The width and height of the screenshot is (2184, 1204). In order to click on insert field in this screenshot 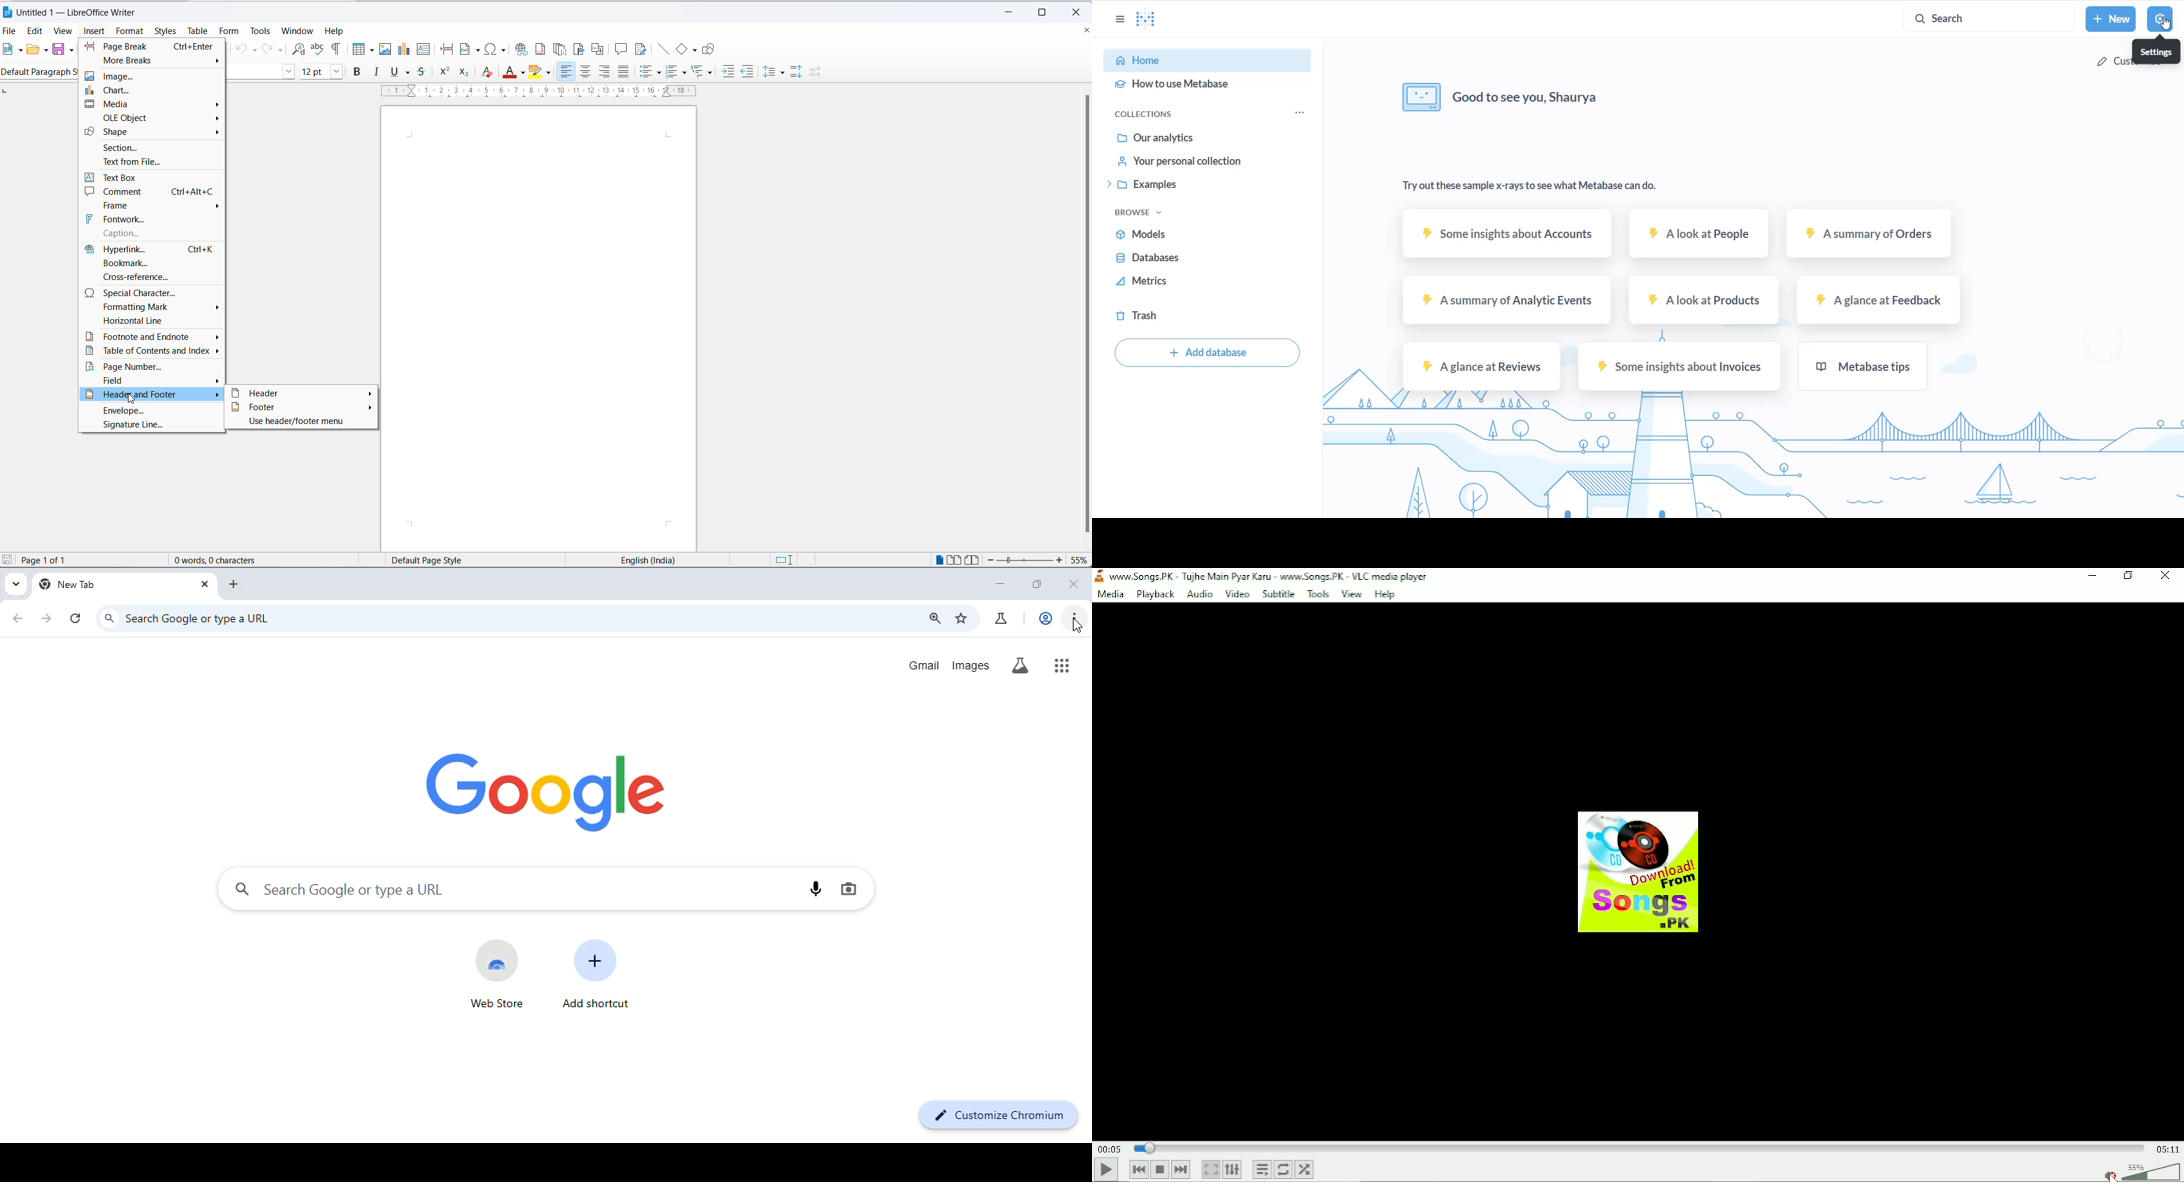, I will do `click(469, 50)`.